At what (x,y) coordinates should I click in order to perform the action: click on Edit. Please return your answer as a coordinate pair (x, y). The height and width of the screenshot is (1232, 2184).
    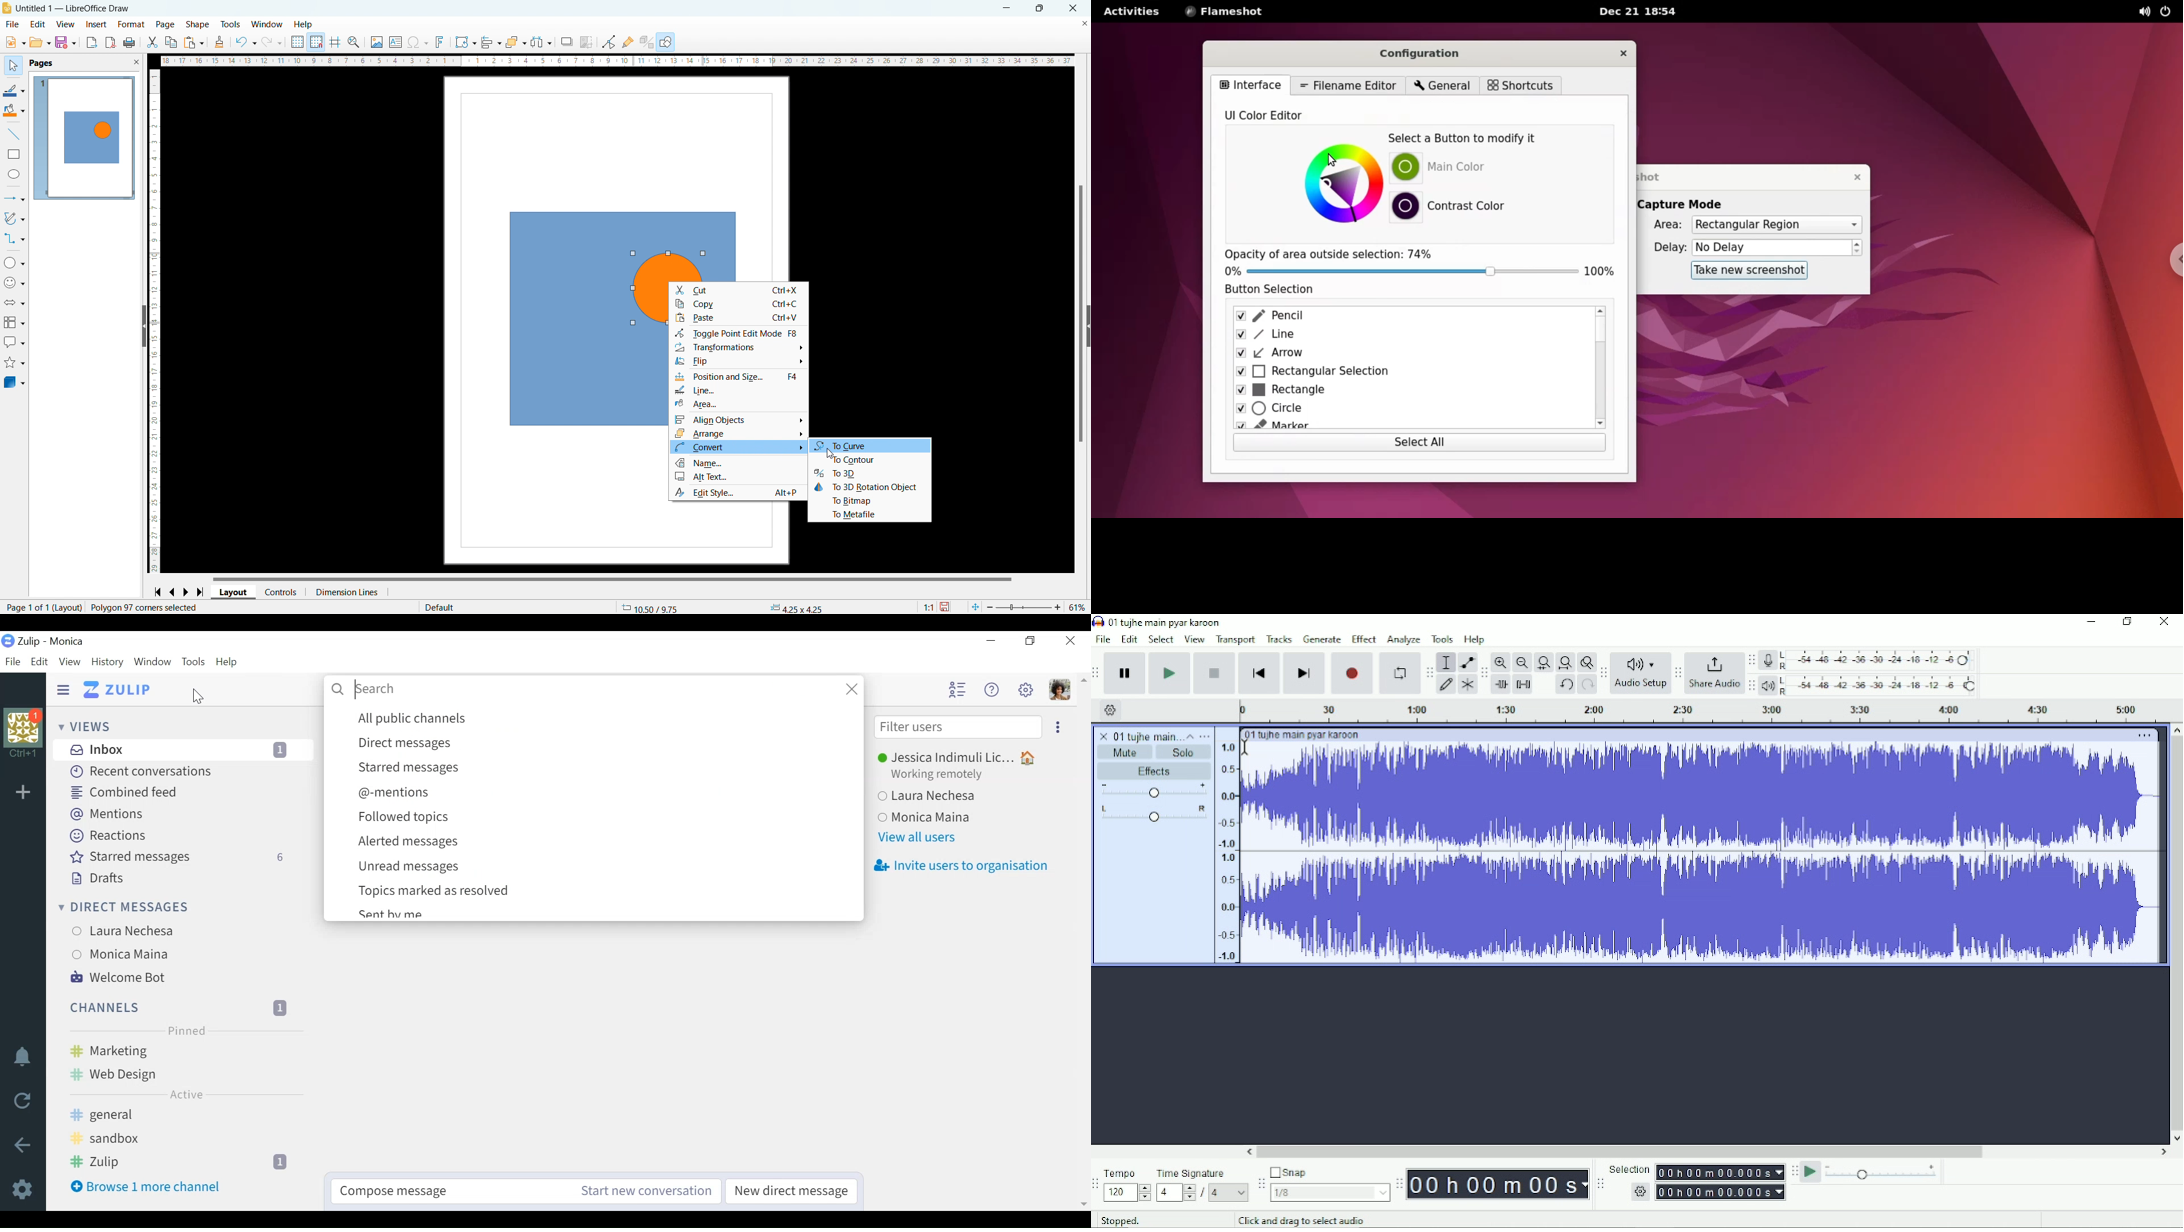
    Looking at the image, I should click on (1130, 640).